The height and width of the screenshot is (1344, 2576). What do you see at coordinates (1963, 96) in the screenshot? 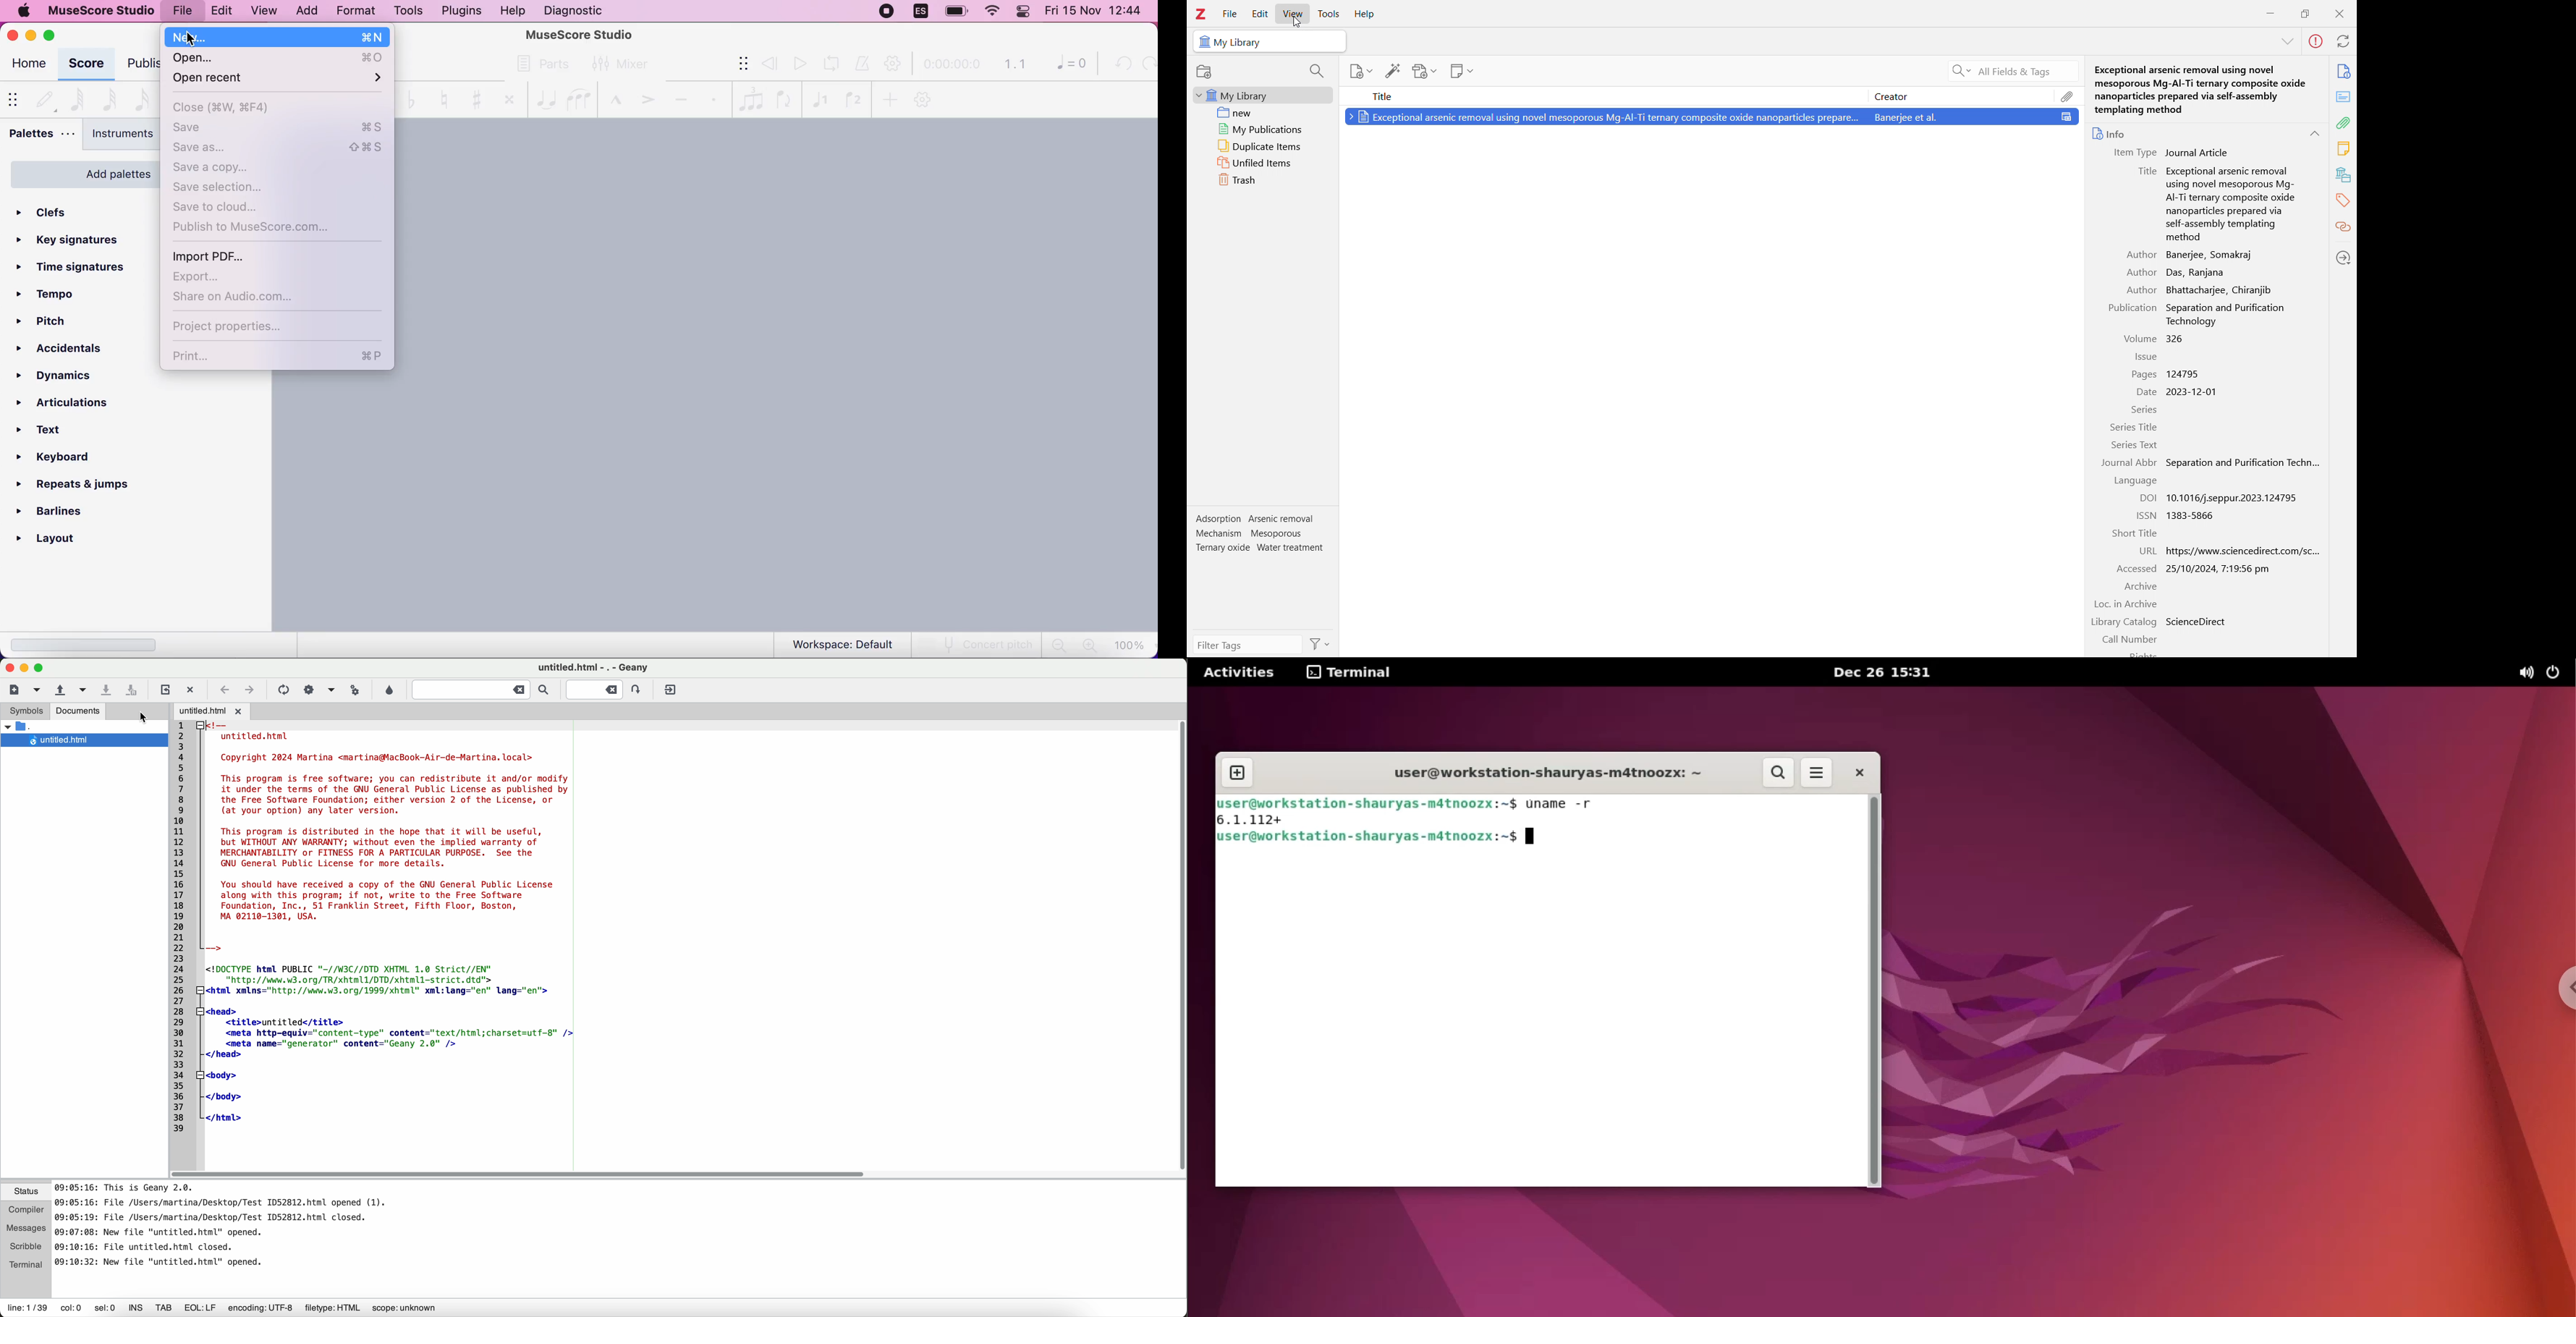
I see `creator` at bounding box center [1963, 96].